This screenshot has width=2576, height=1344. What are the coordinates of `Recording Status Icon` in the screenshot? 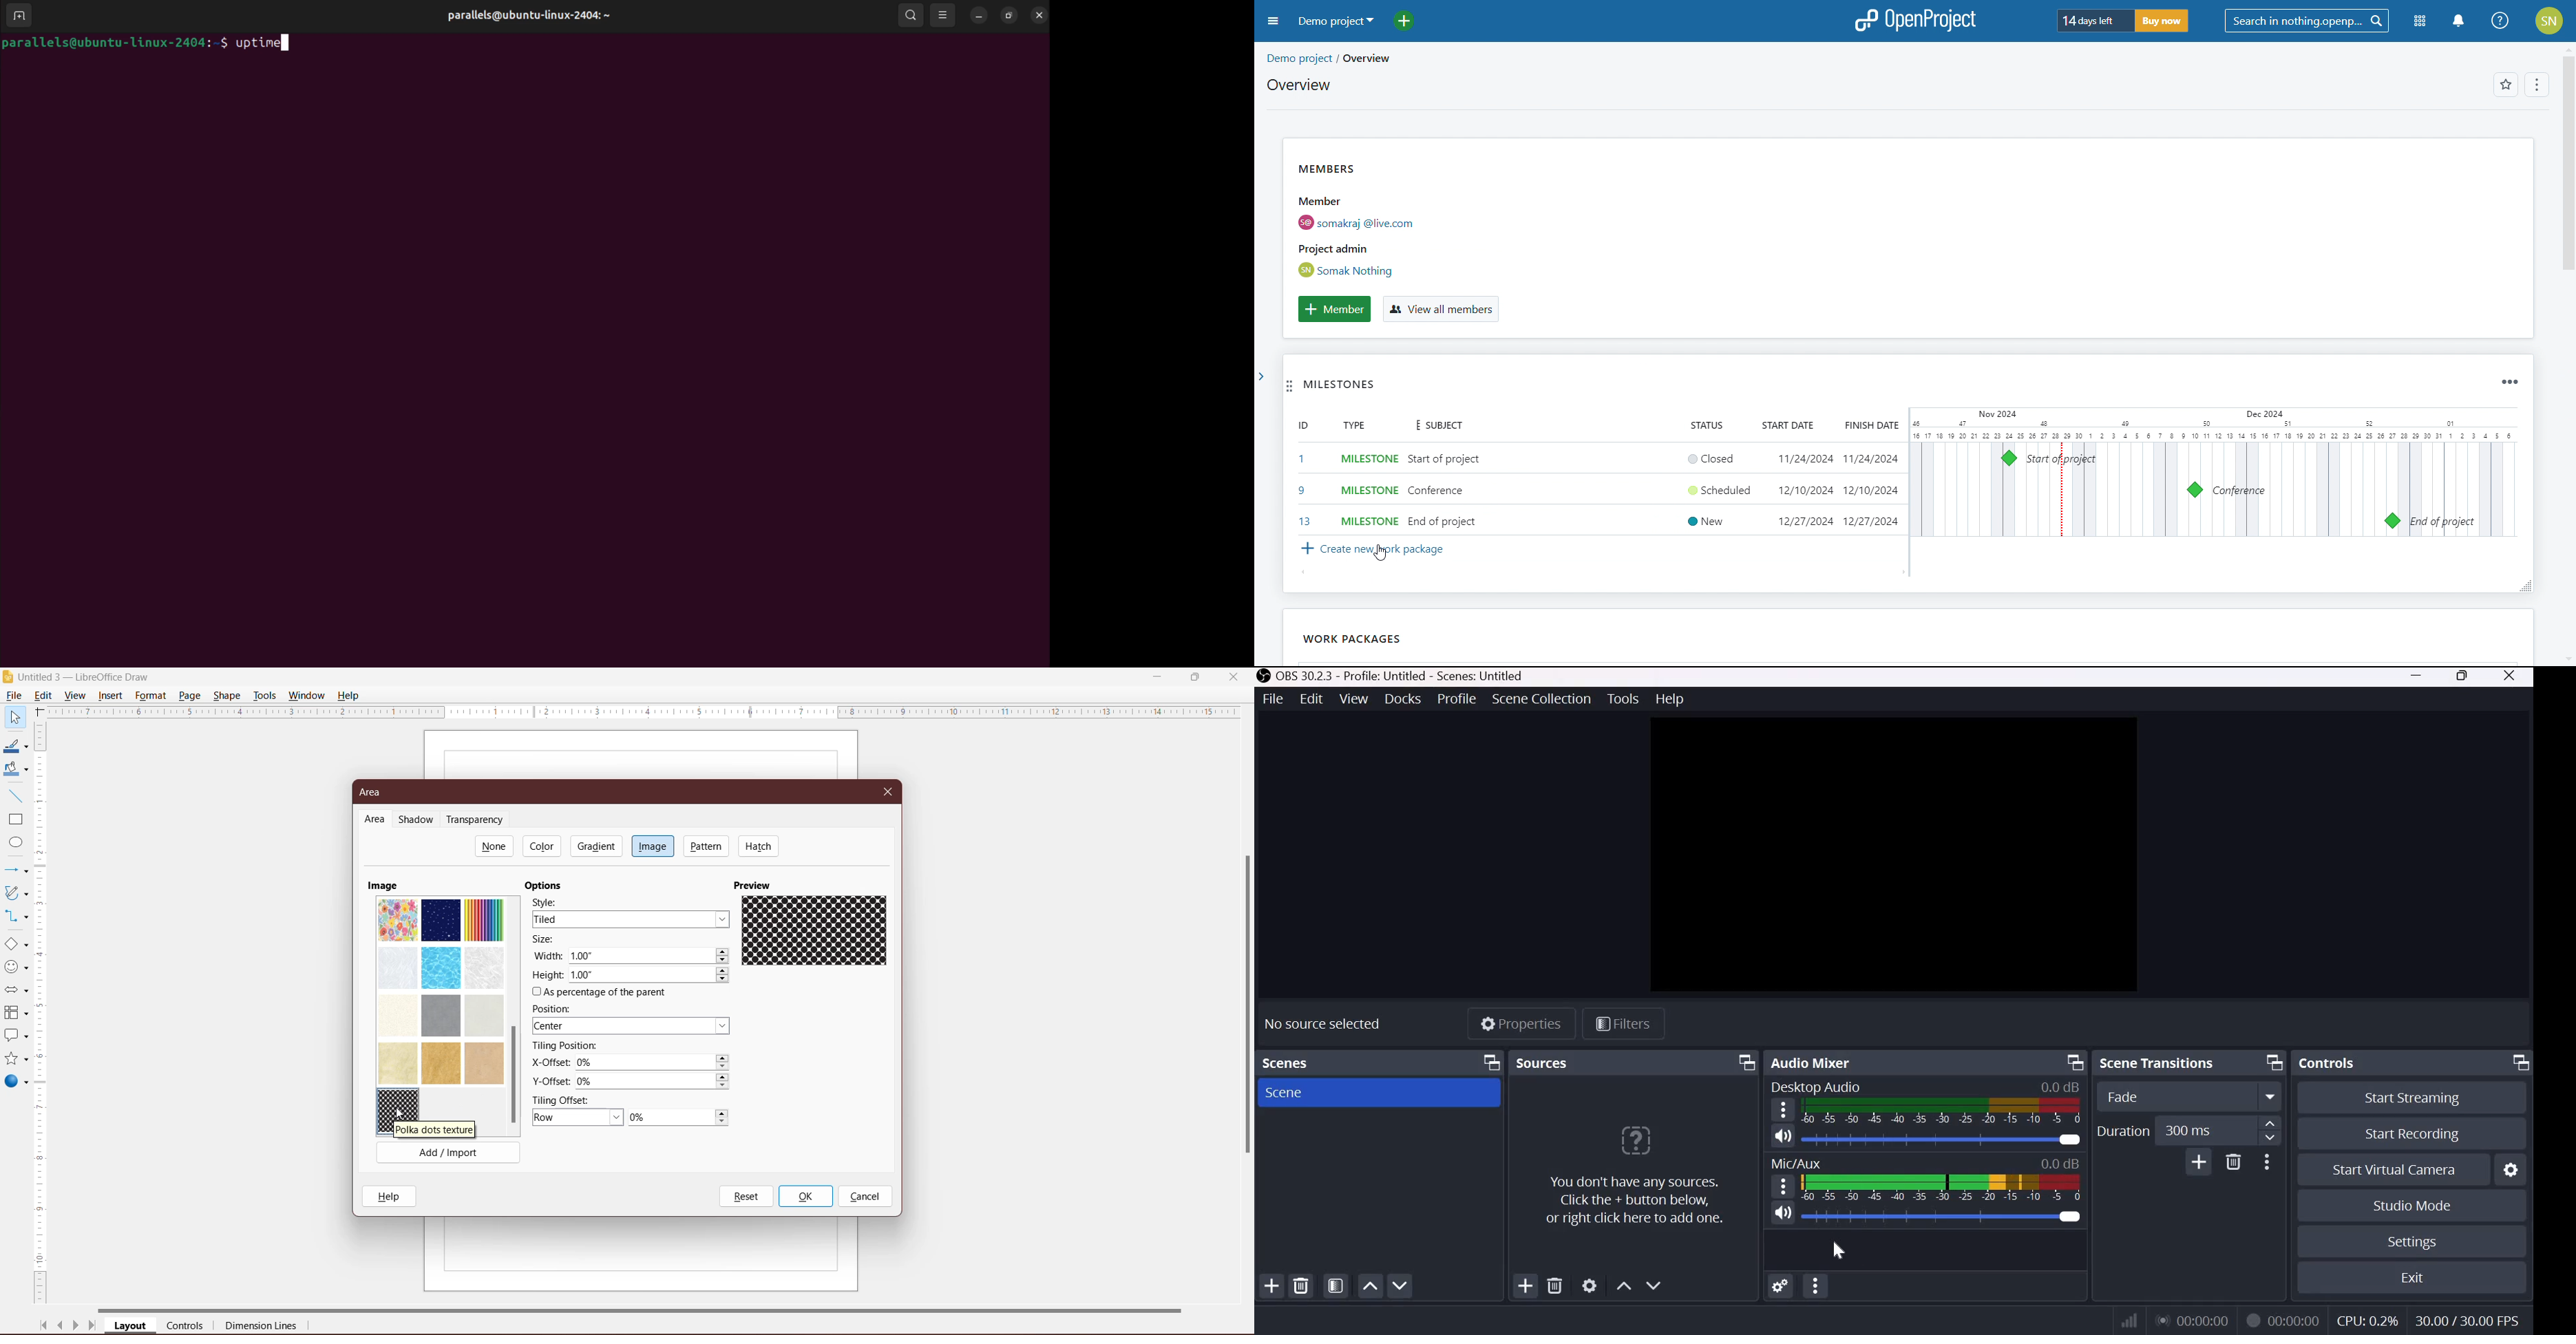 It's located at (2253, 1321).